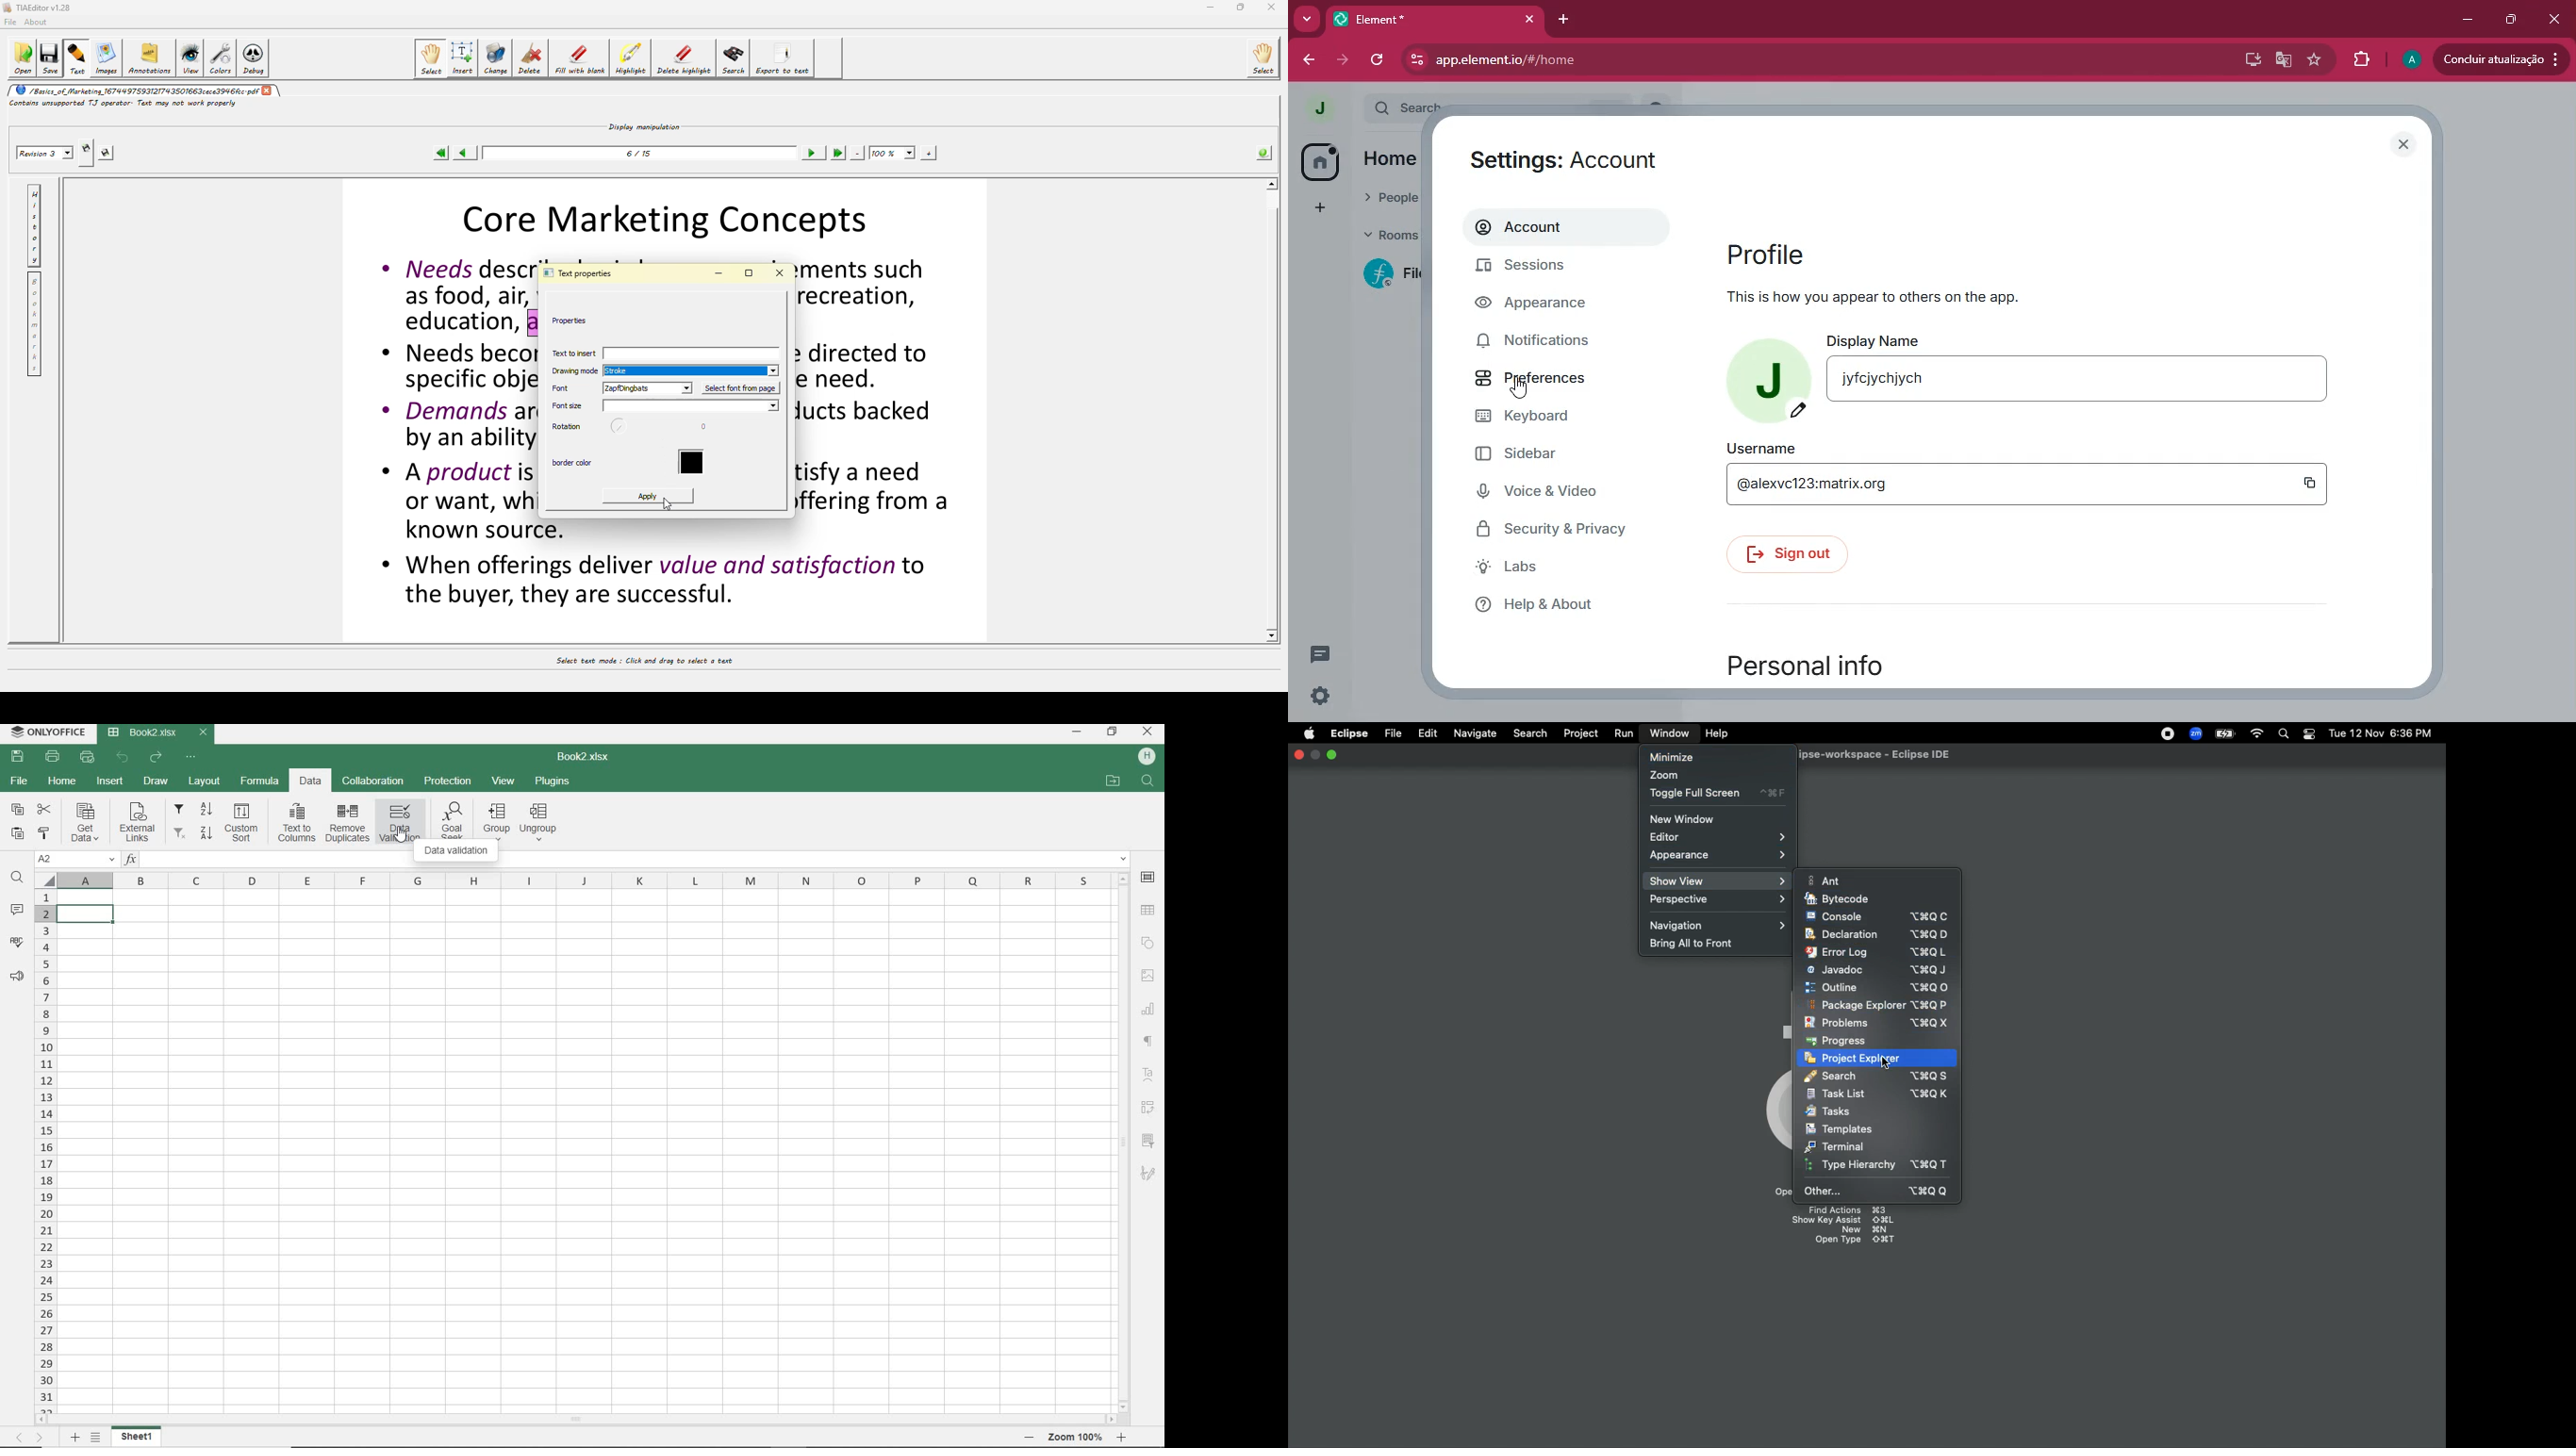  I want to click on goal seek, so click(454, 820).